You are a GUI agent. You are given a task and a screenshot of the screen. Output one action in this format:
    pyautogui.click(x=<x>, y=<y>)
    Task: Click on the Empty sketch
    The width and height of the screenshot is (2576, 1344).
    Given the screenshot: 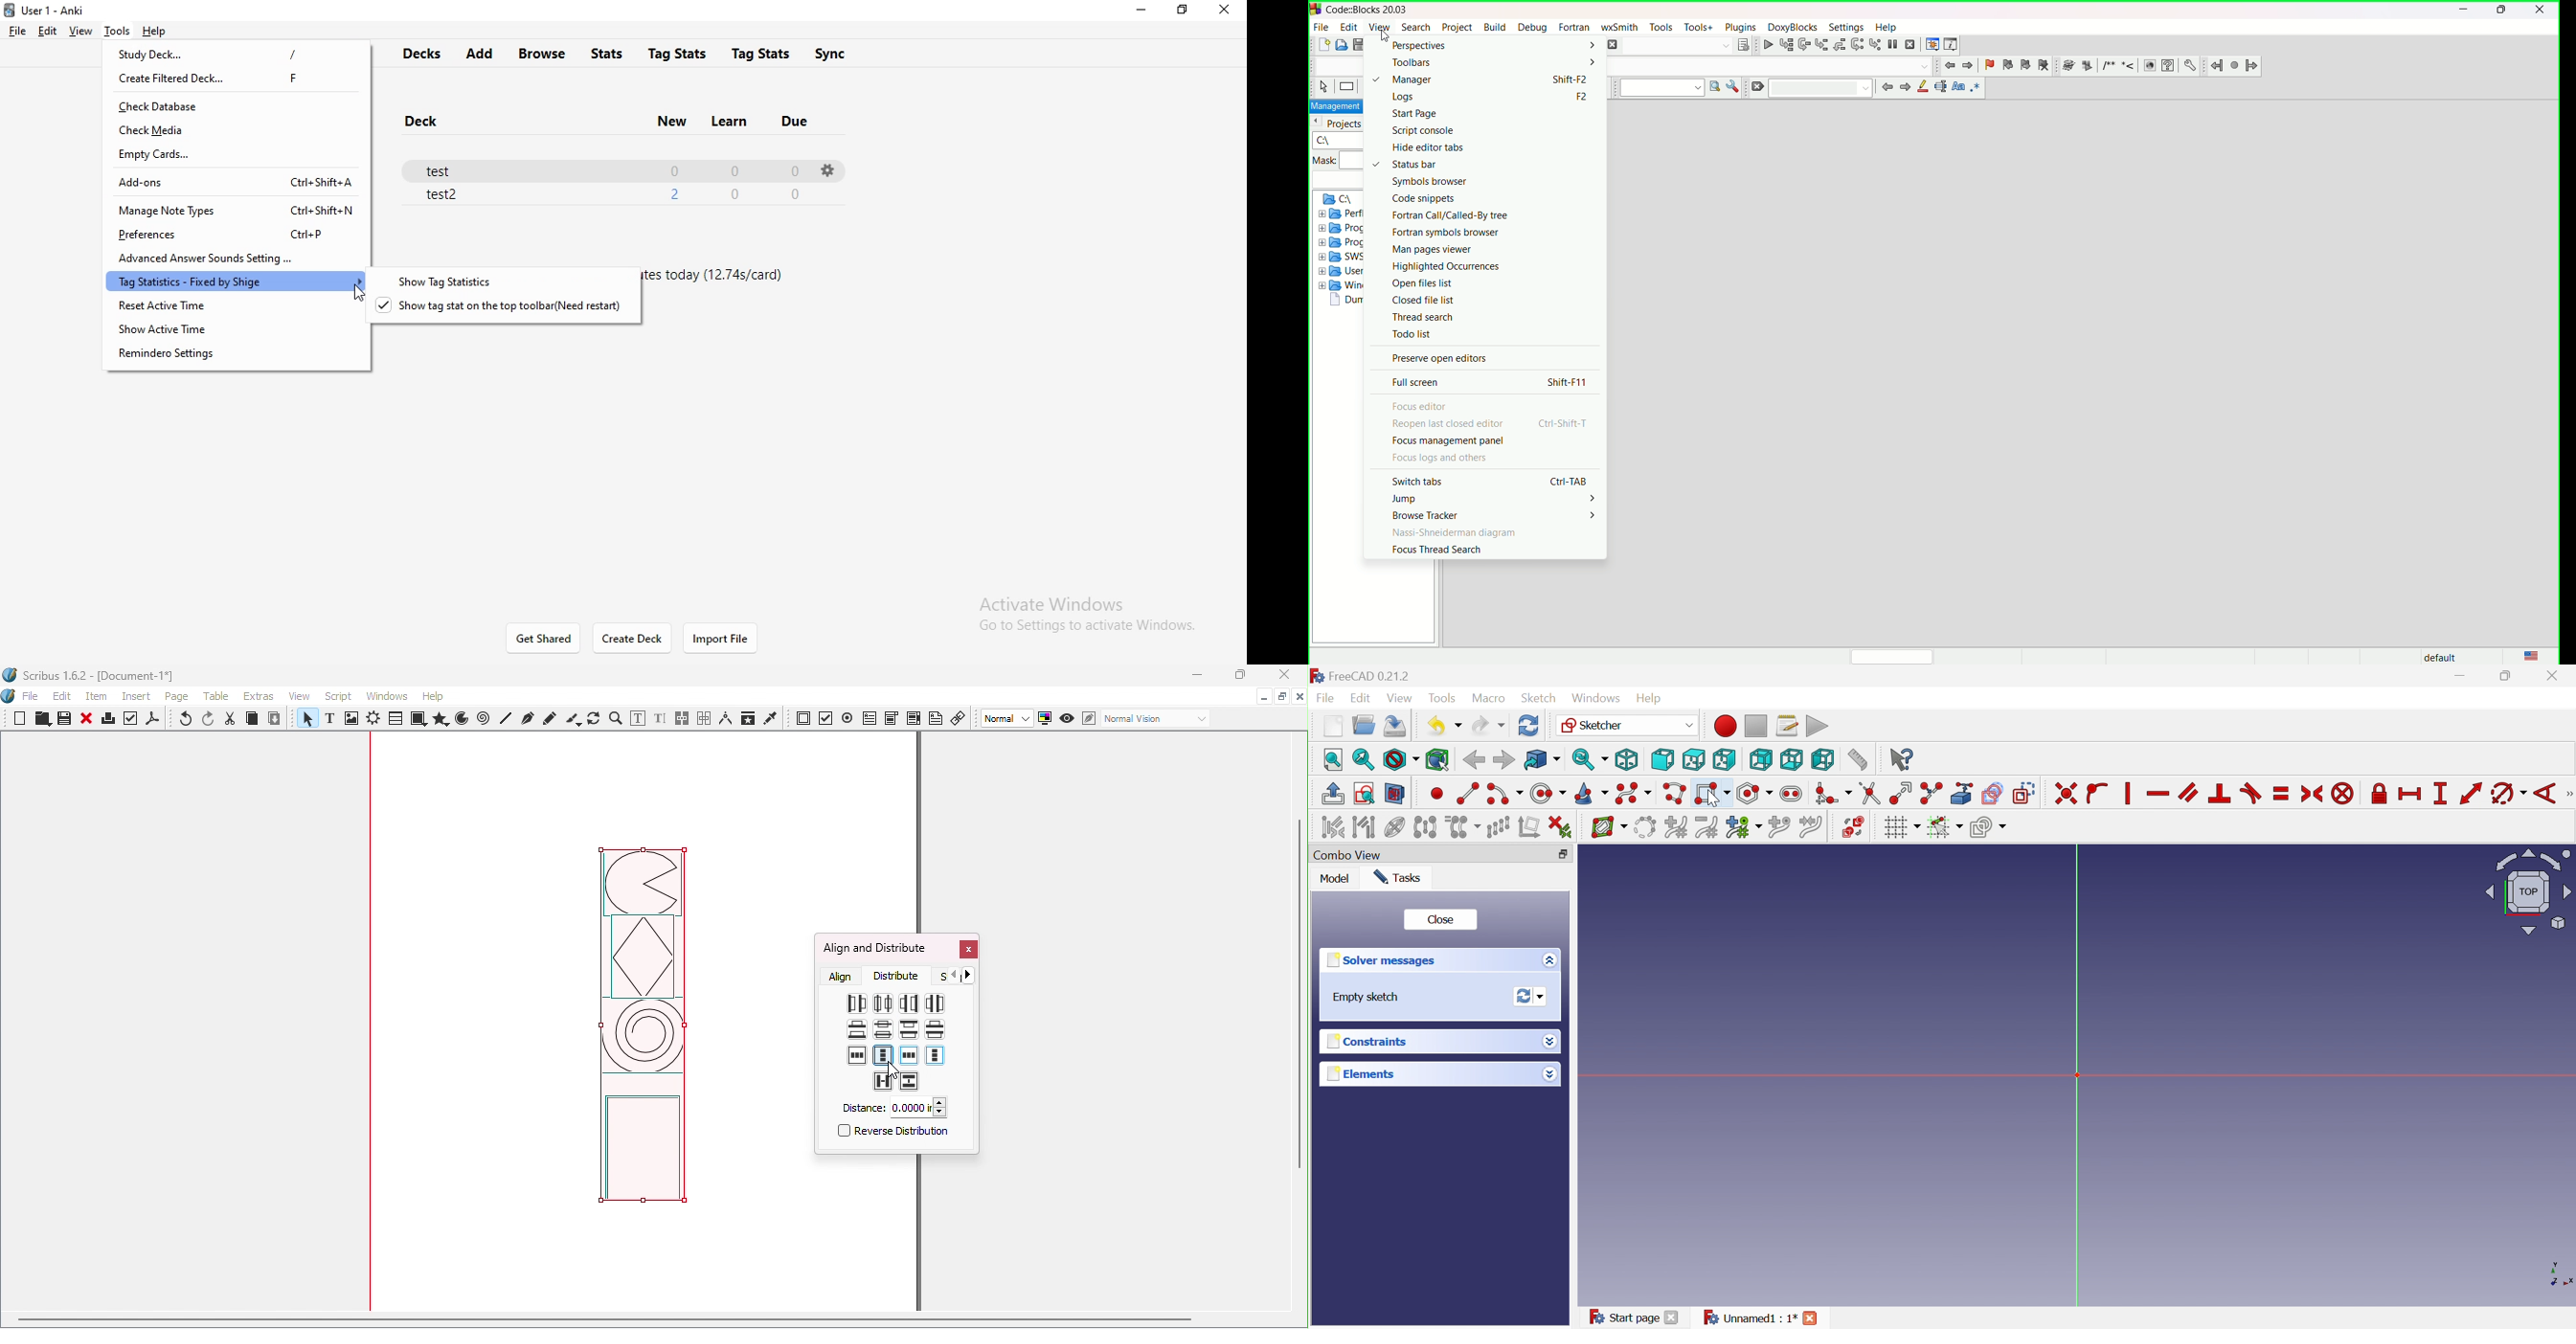 What is the action you would take?
    pyautogui.click(x=1367, y=997)
    